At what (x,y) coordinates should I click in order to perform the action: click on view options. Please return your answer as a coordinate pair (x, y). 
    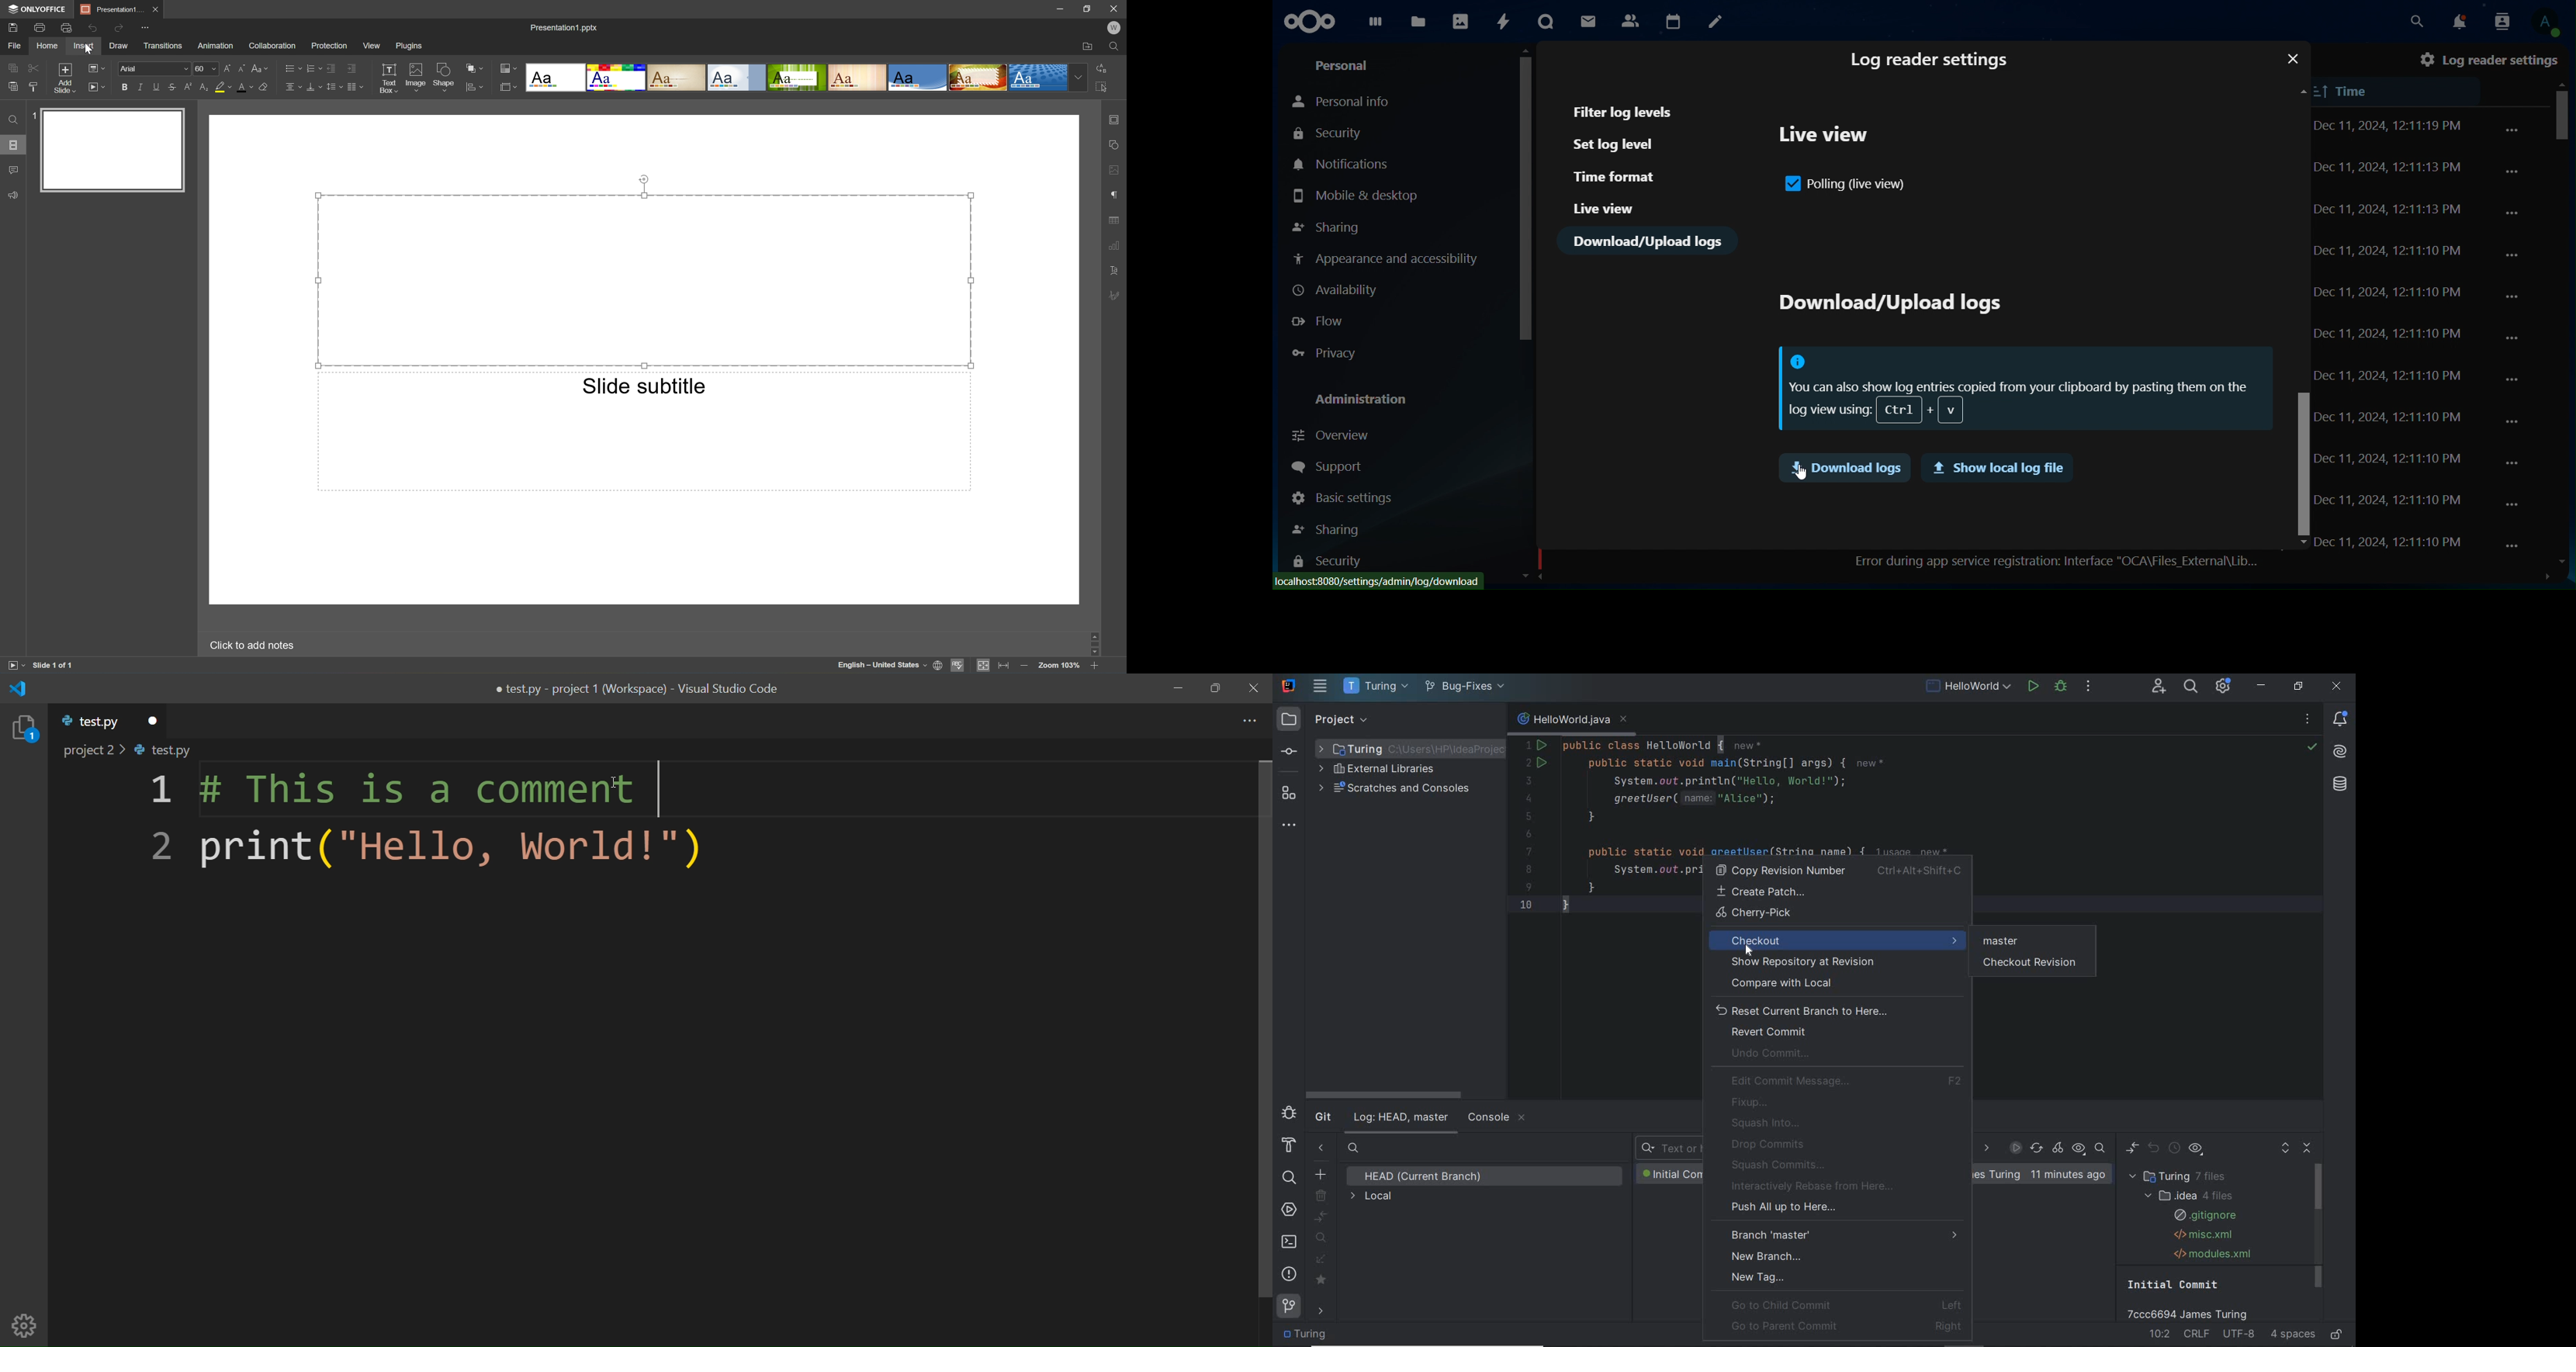
    Looking at the image, I should click on (2079, 1149).